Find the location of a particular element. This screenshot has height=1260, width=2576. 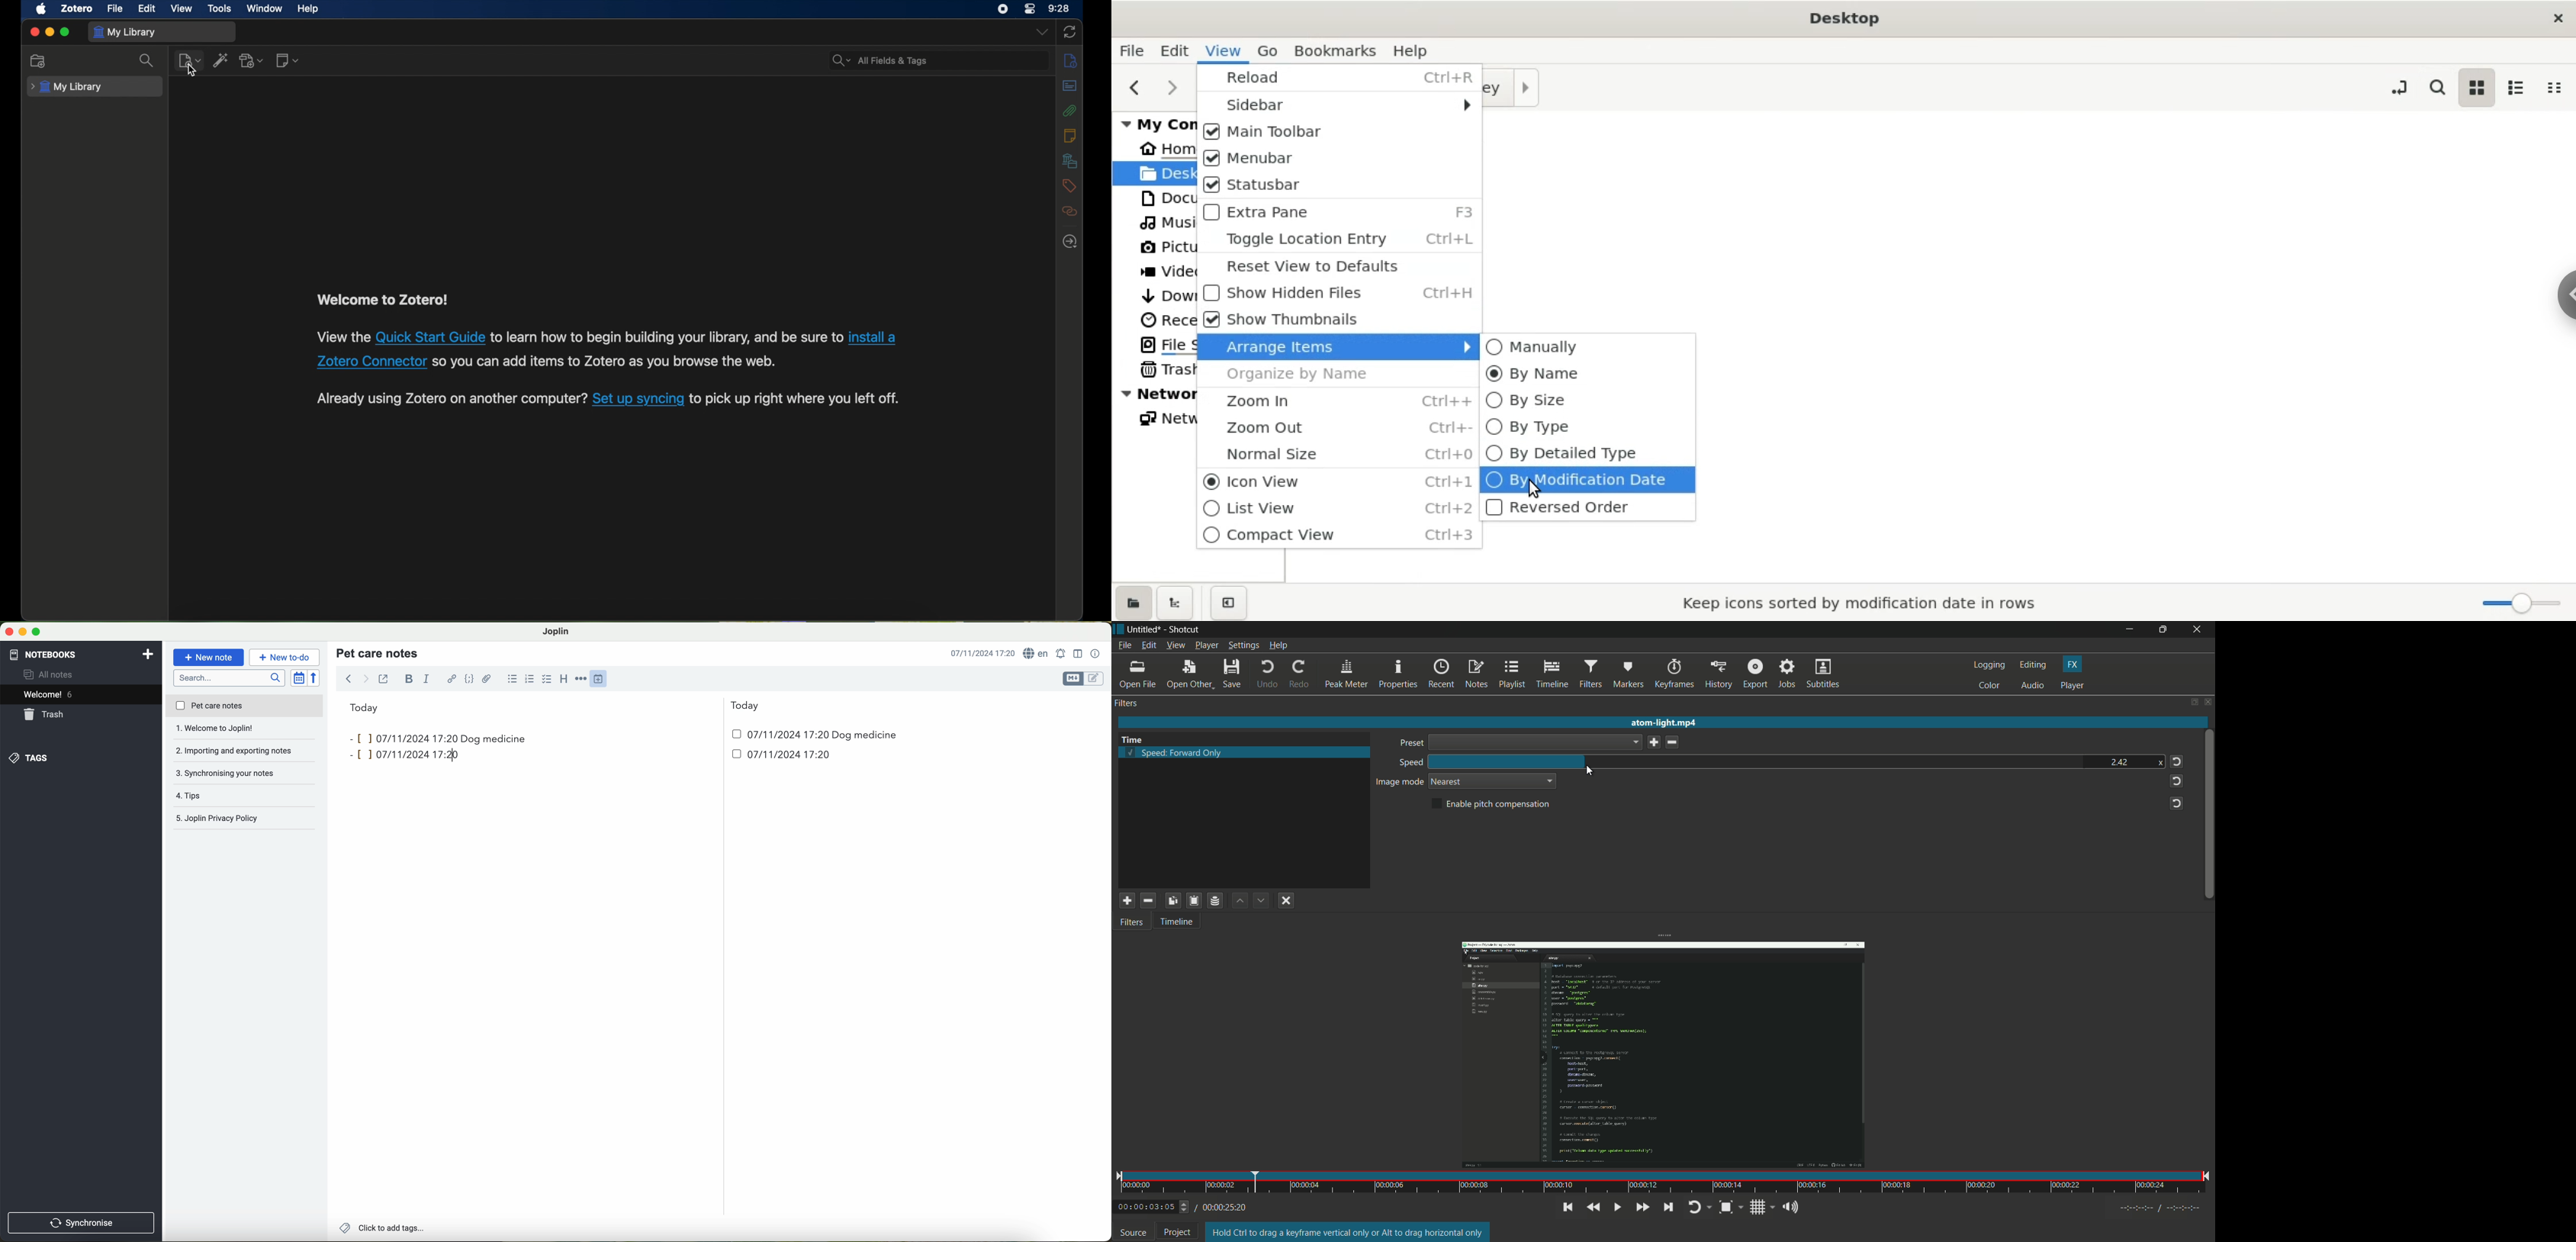

source is located at coordinates (1133, 1232).